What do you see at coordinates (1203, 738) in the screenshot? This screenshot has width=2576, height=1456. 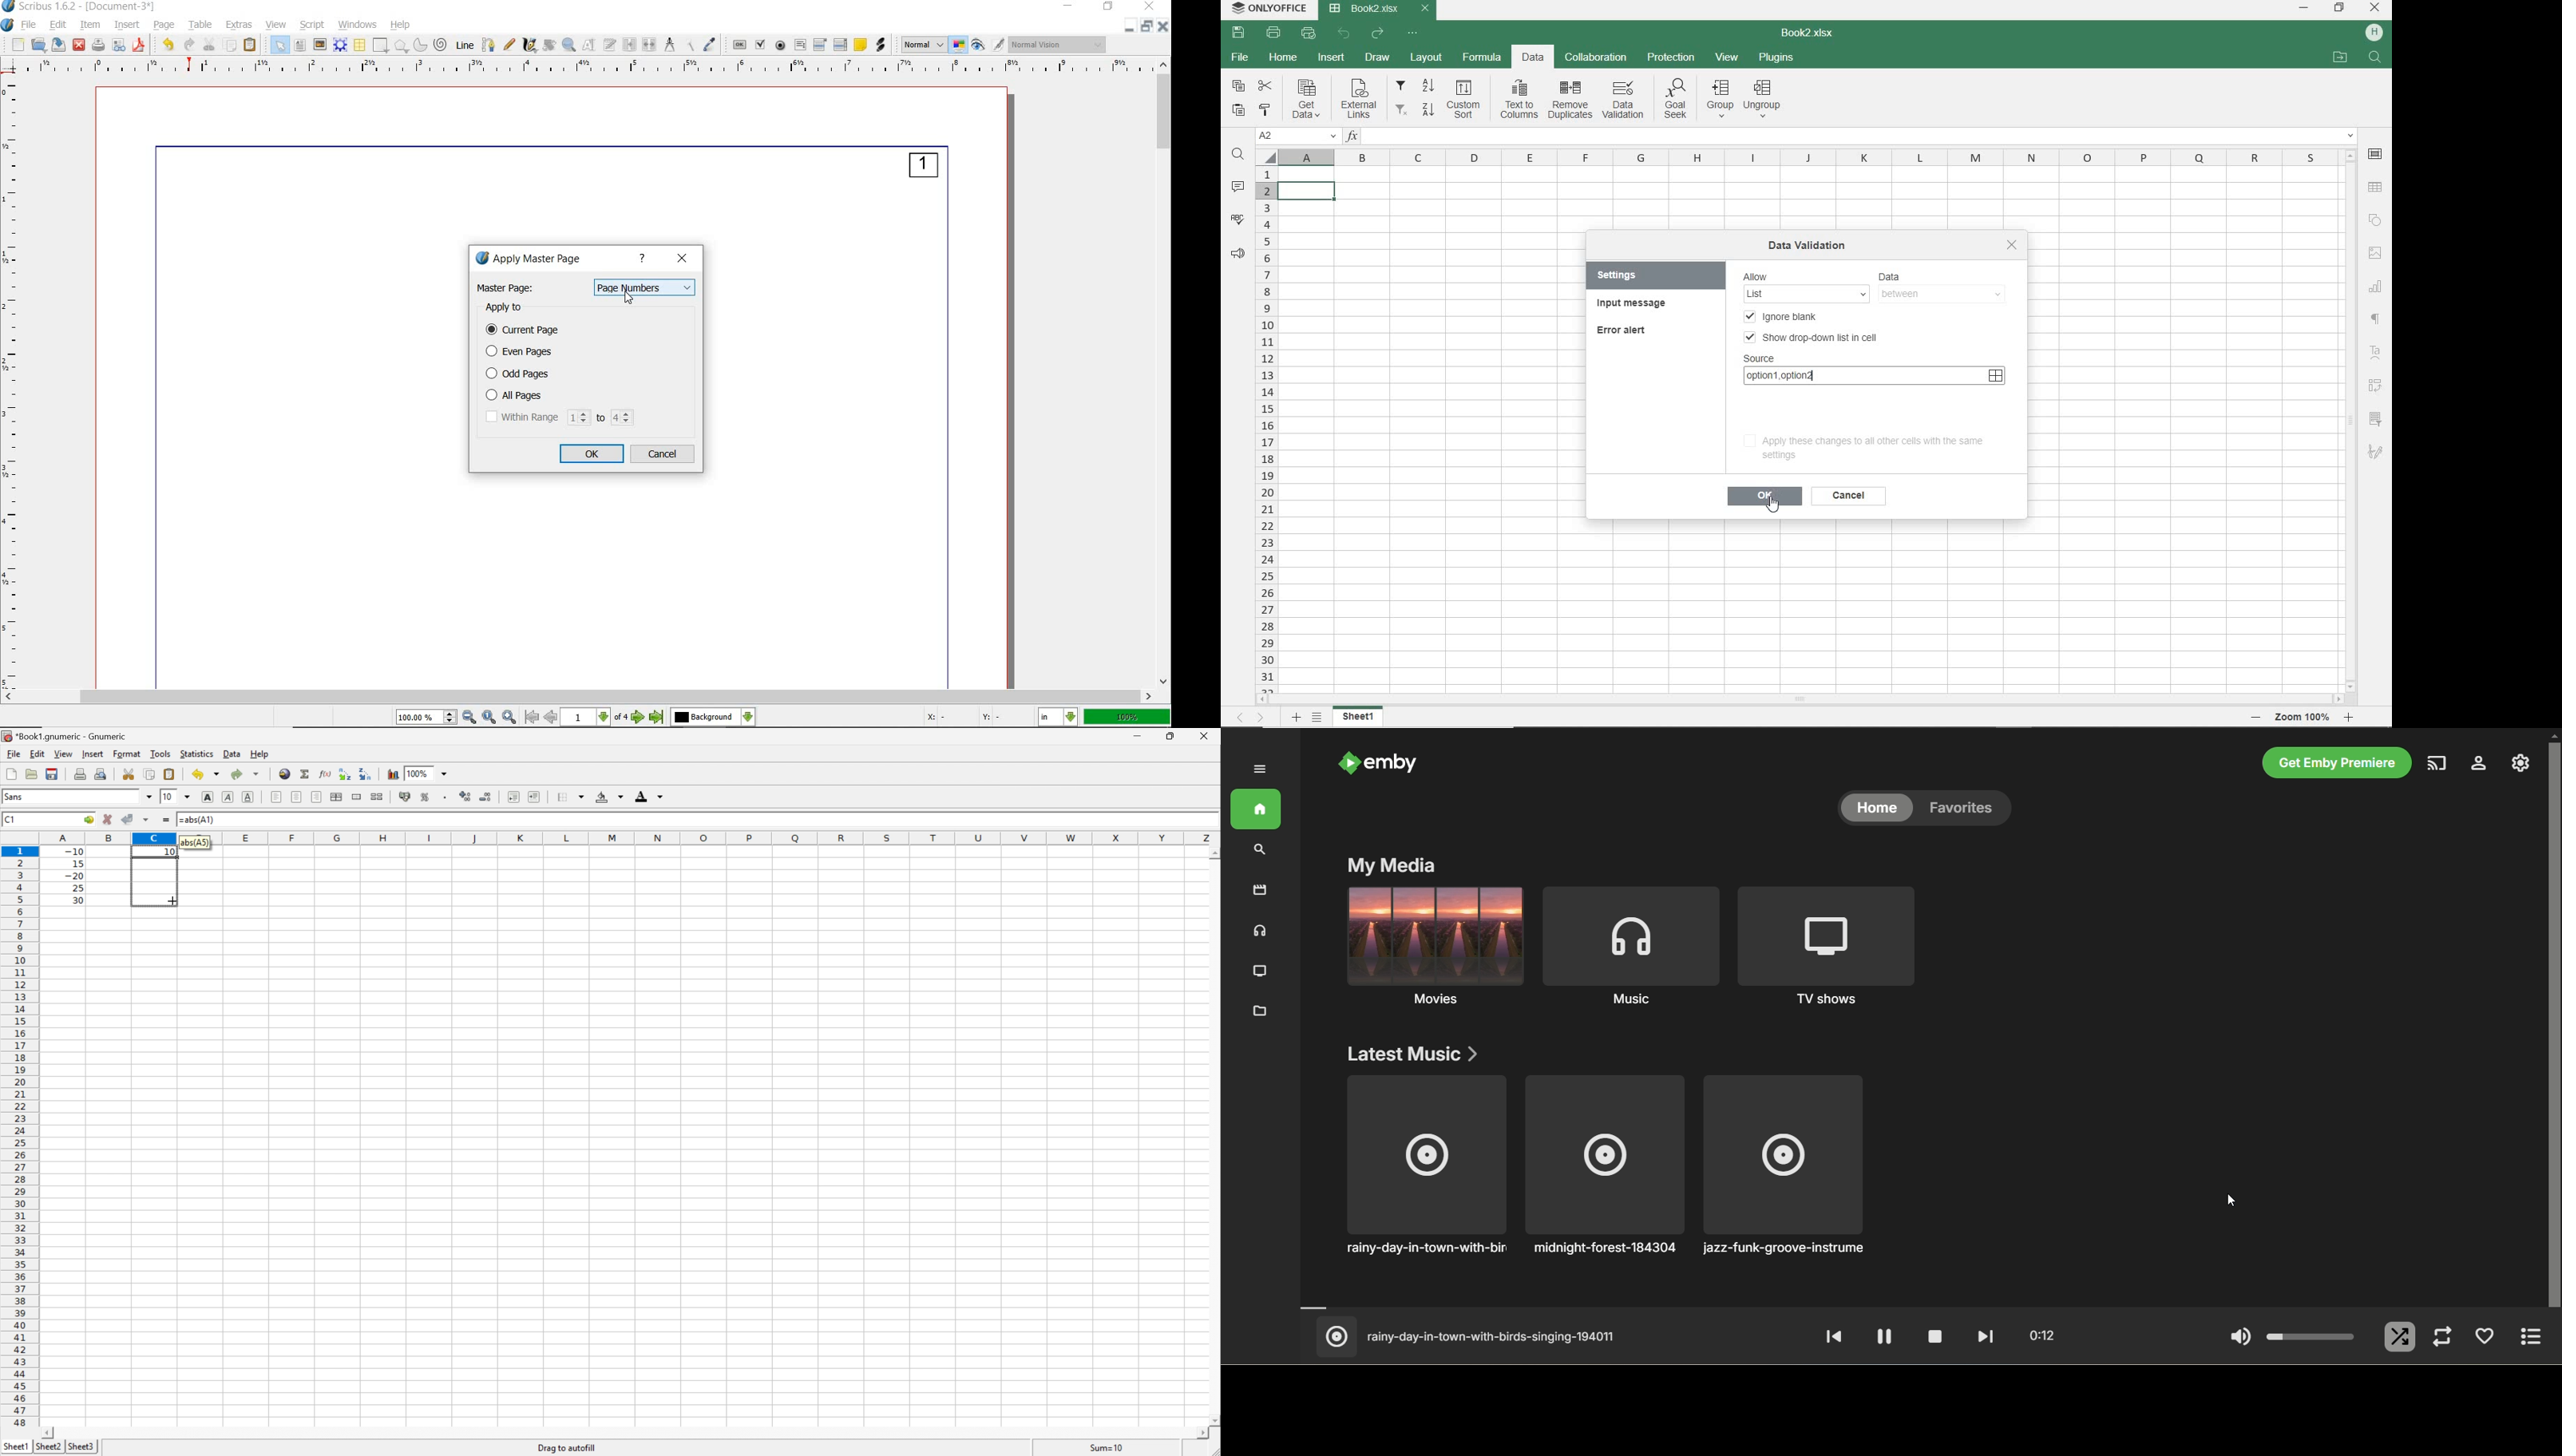 I see `close` at bounding box center [1203, 738].